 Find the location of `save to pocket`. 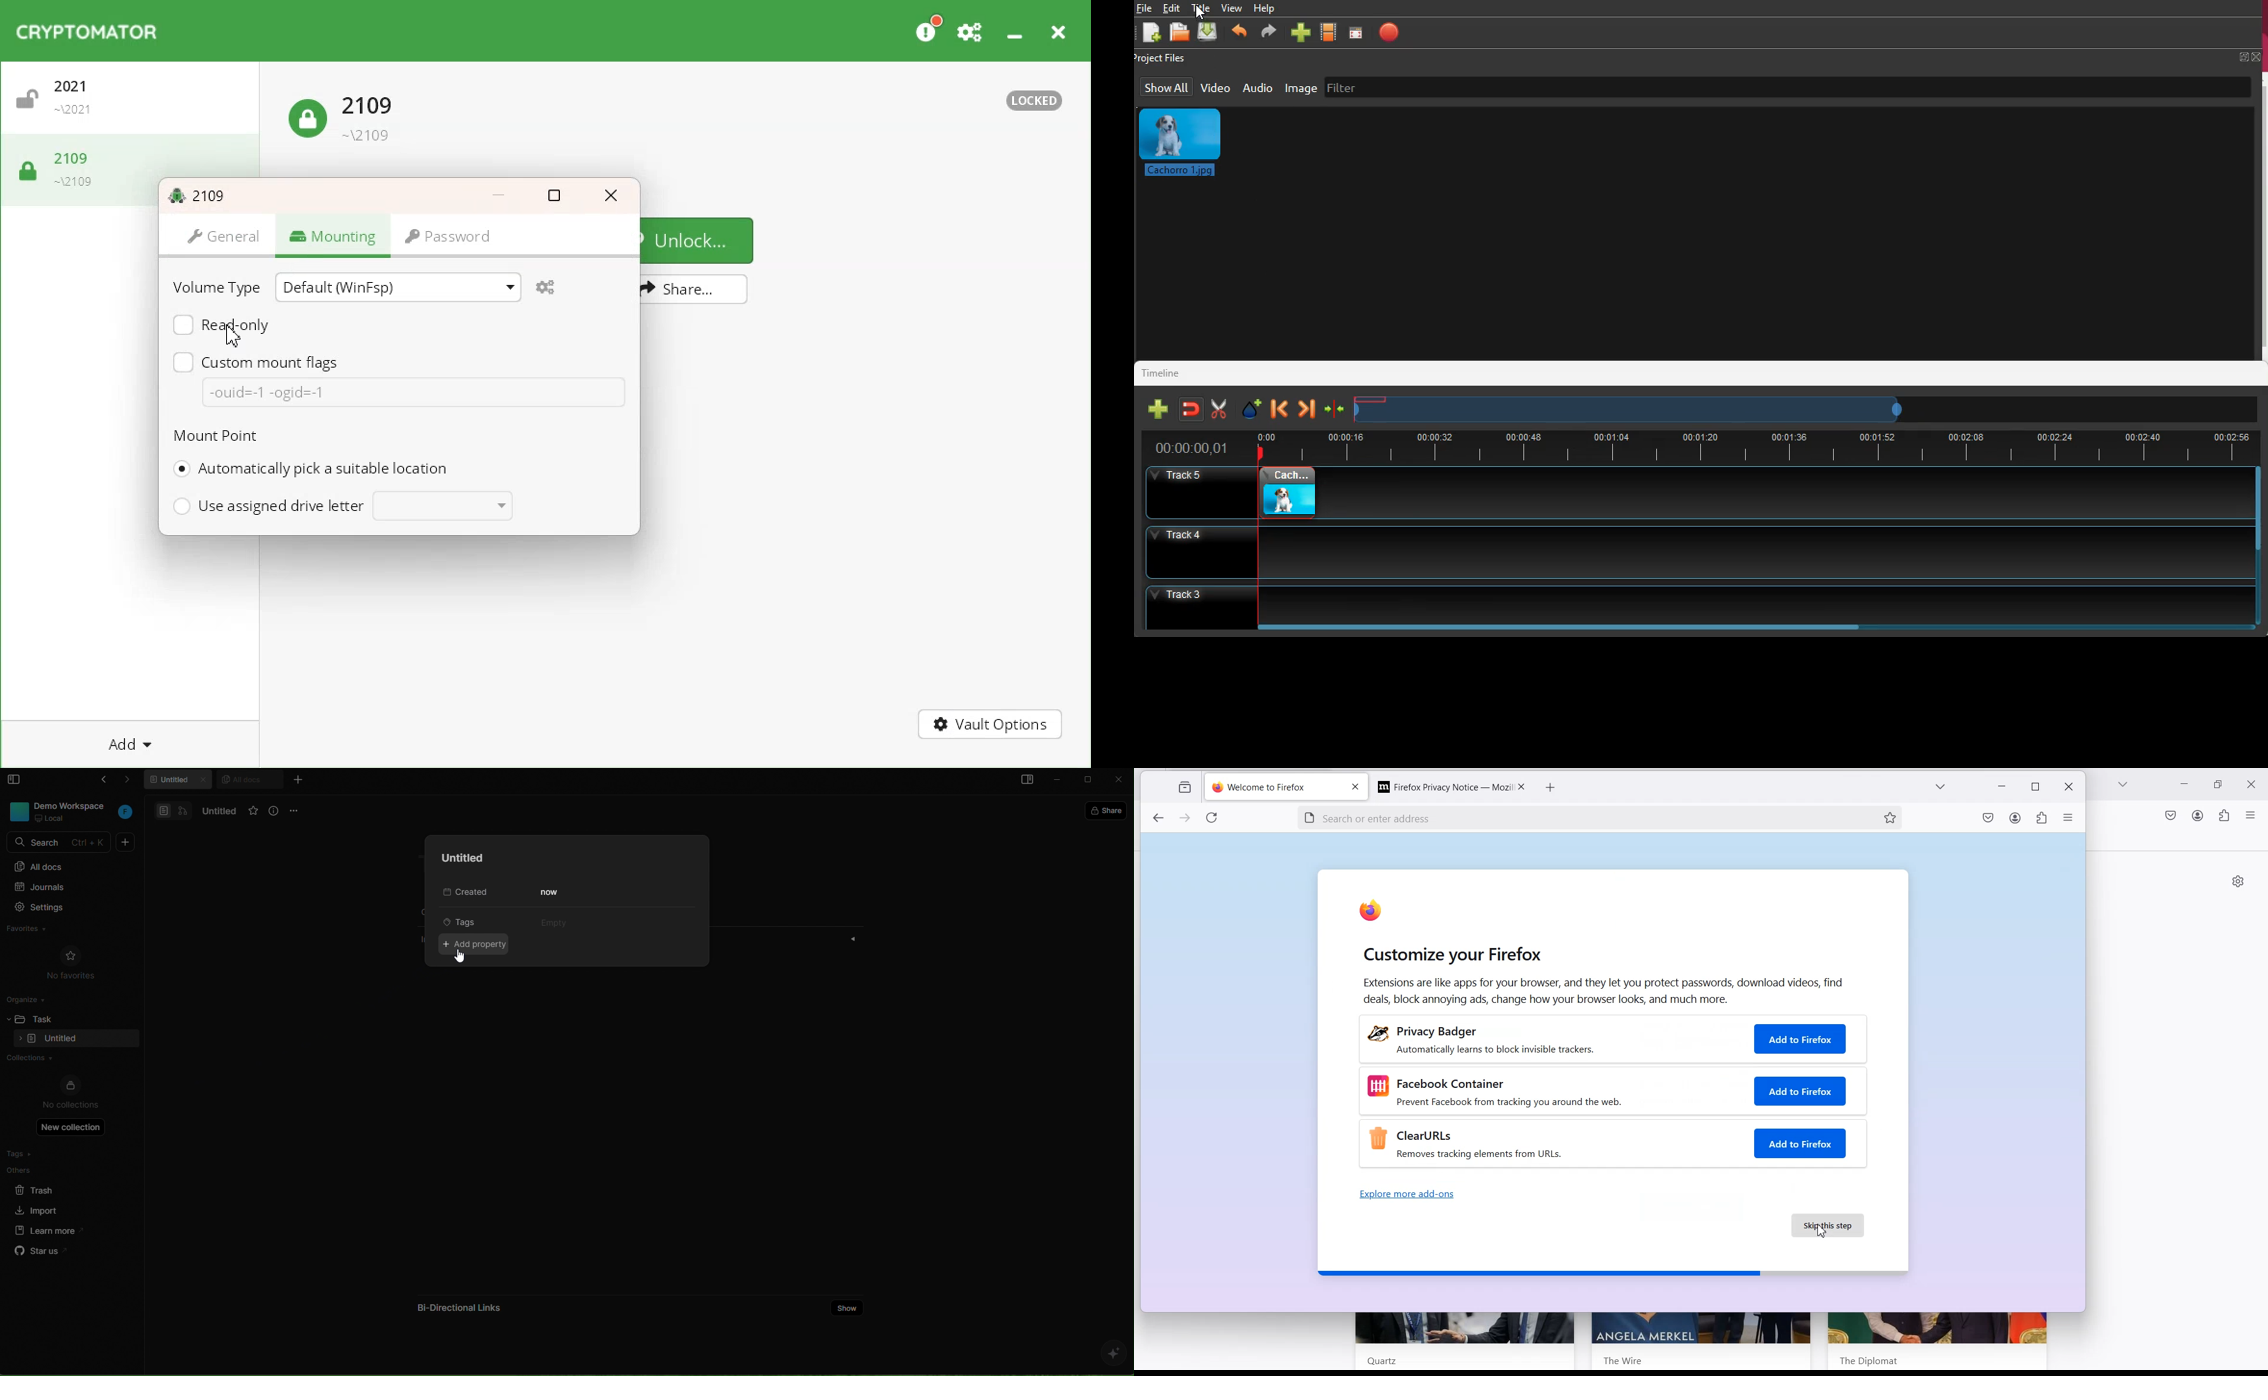

save to pocket is located at coordinates (1988, 820).